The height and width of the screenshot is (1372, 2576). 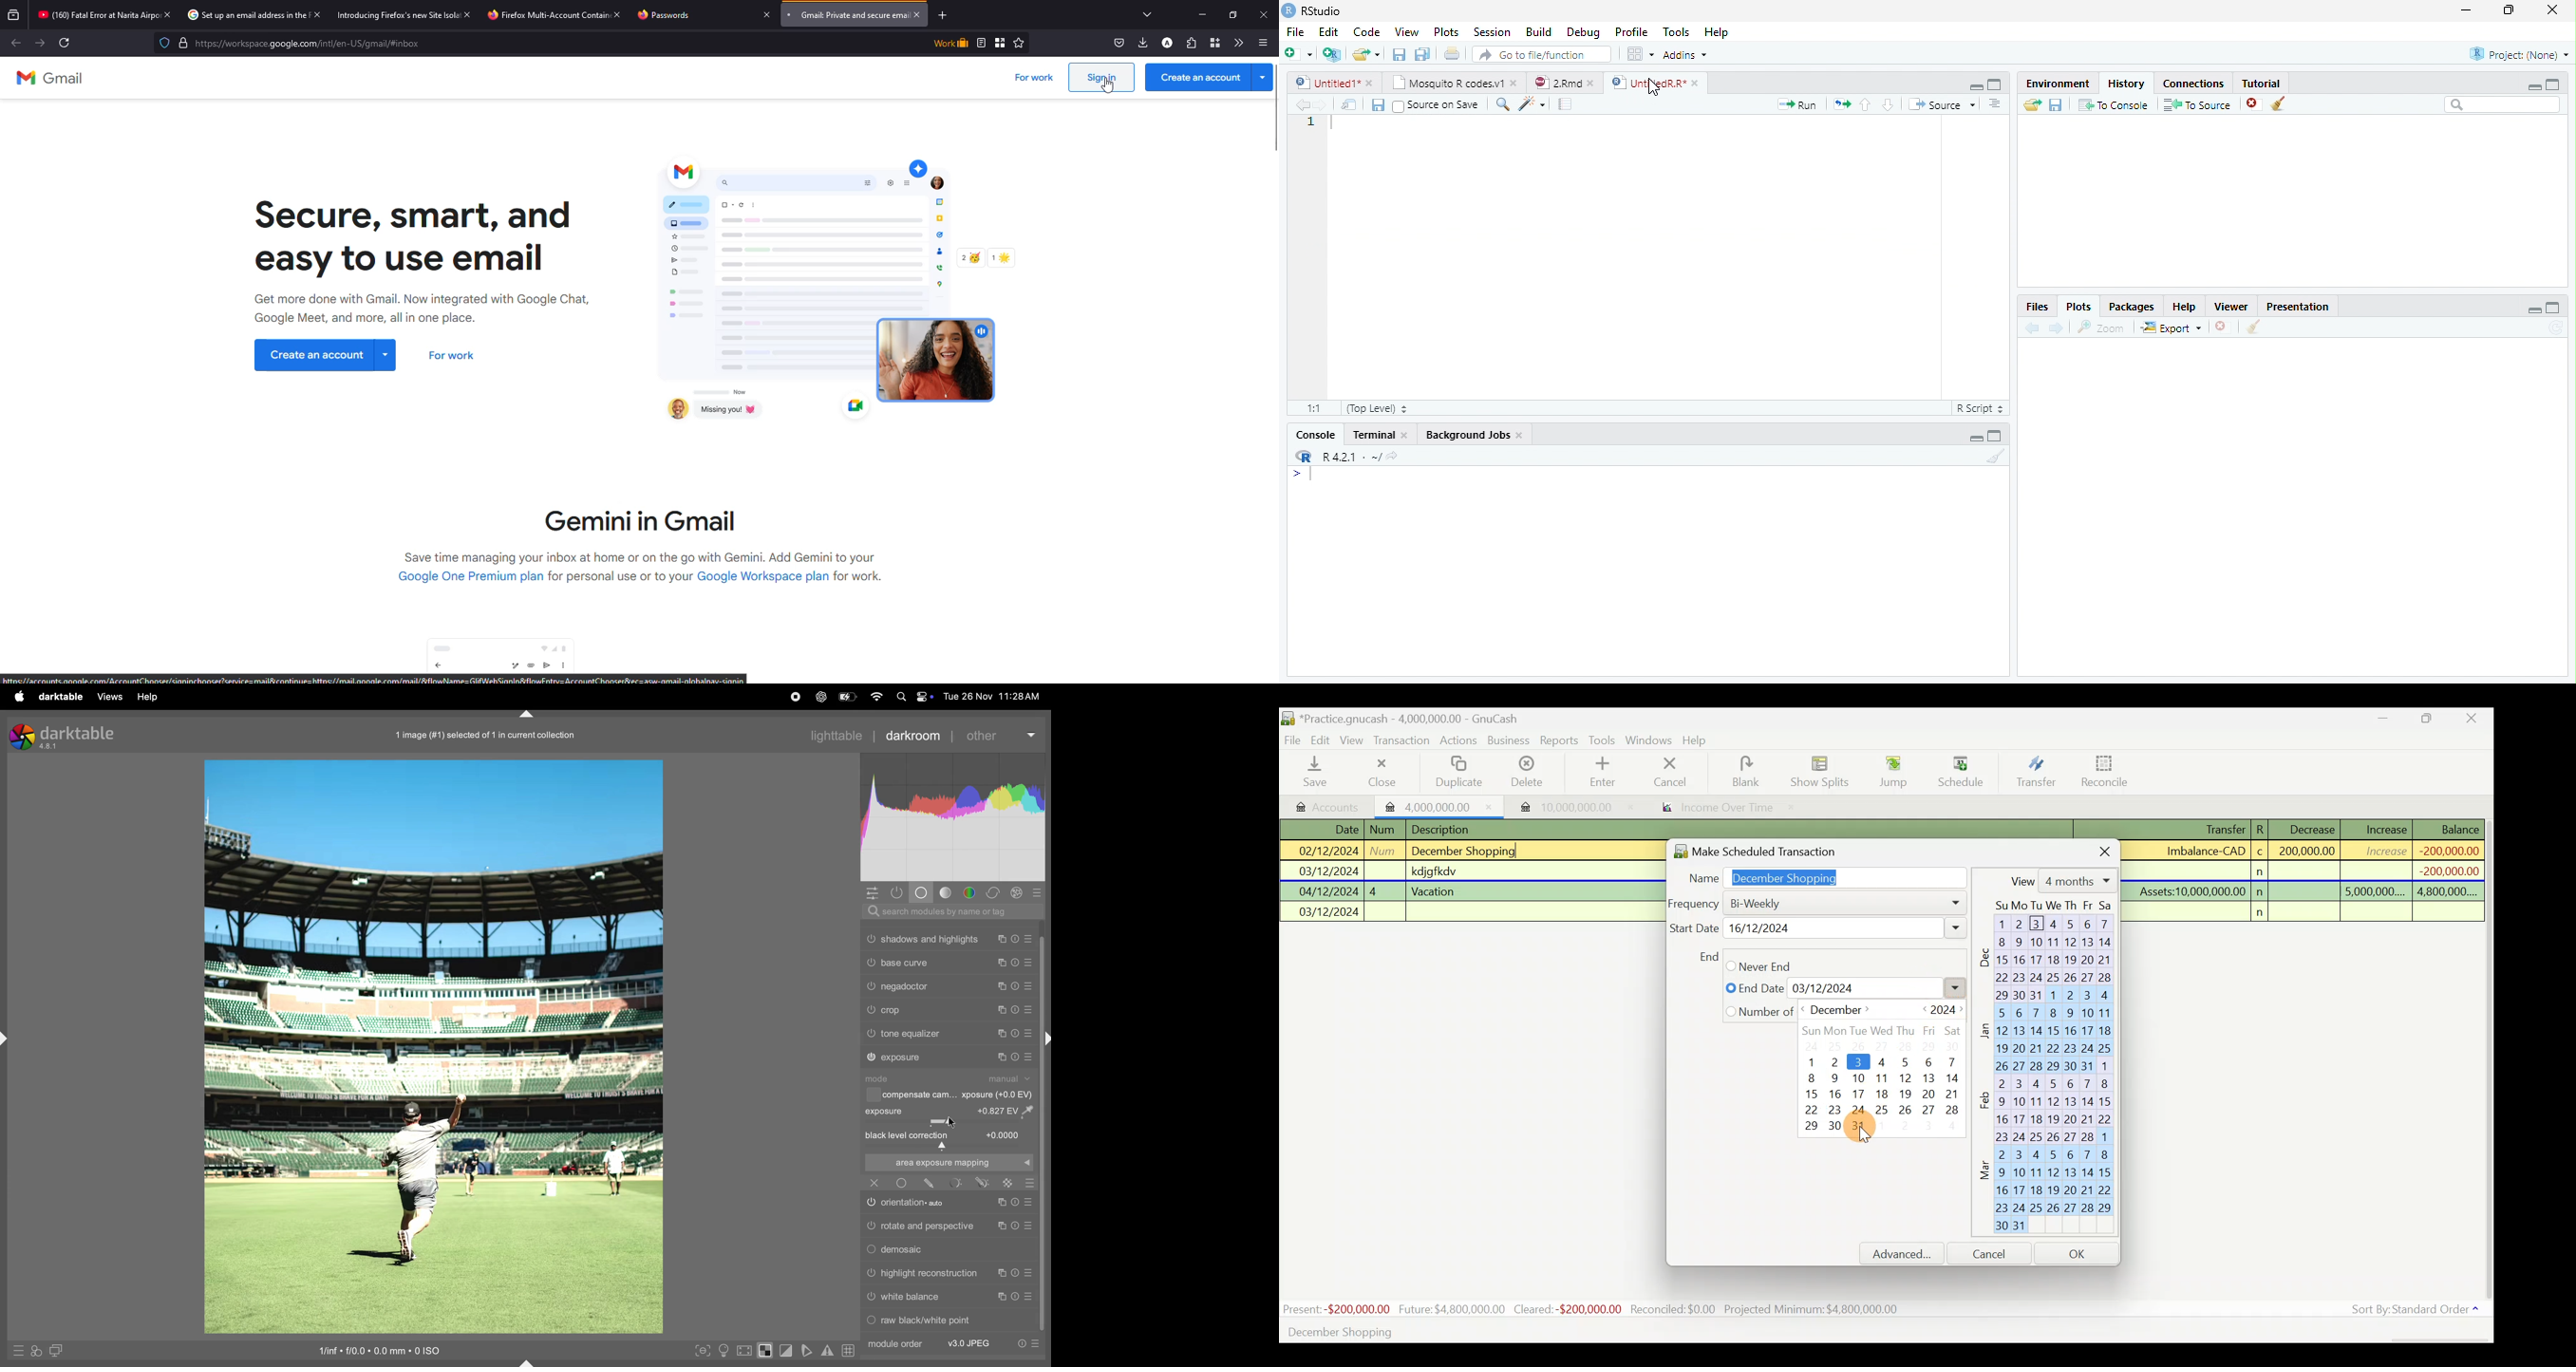 I want to click on Yearly, so click(x=1759, y=1011).